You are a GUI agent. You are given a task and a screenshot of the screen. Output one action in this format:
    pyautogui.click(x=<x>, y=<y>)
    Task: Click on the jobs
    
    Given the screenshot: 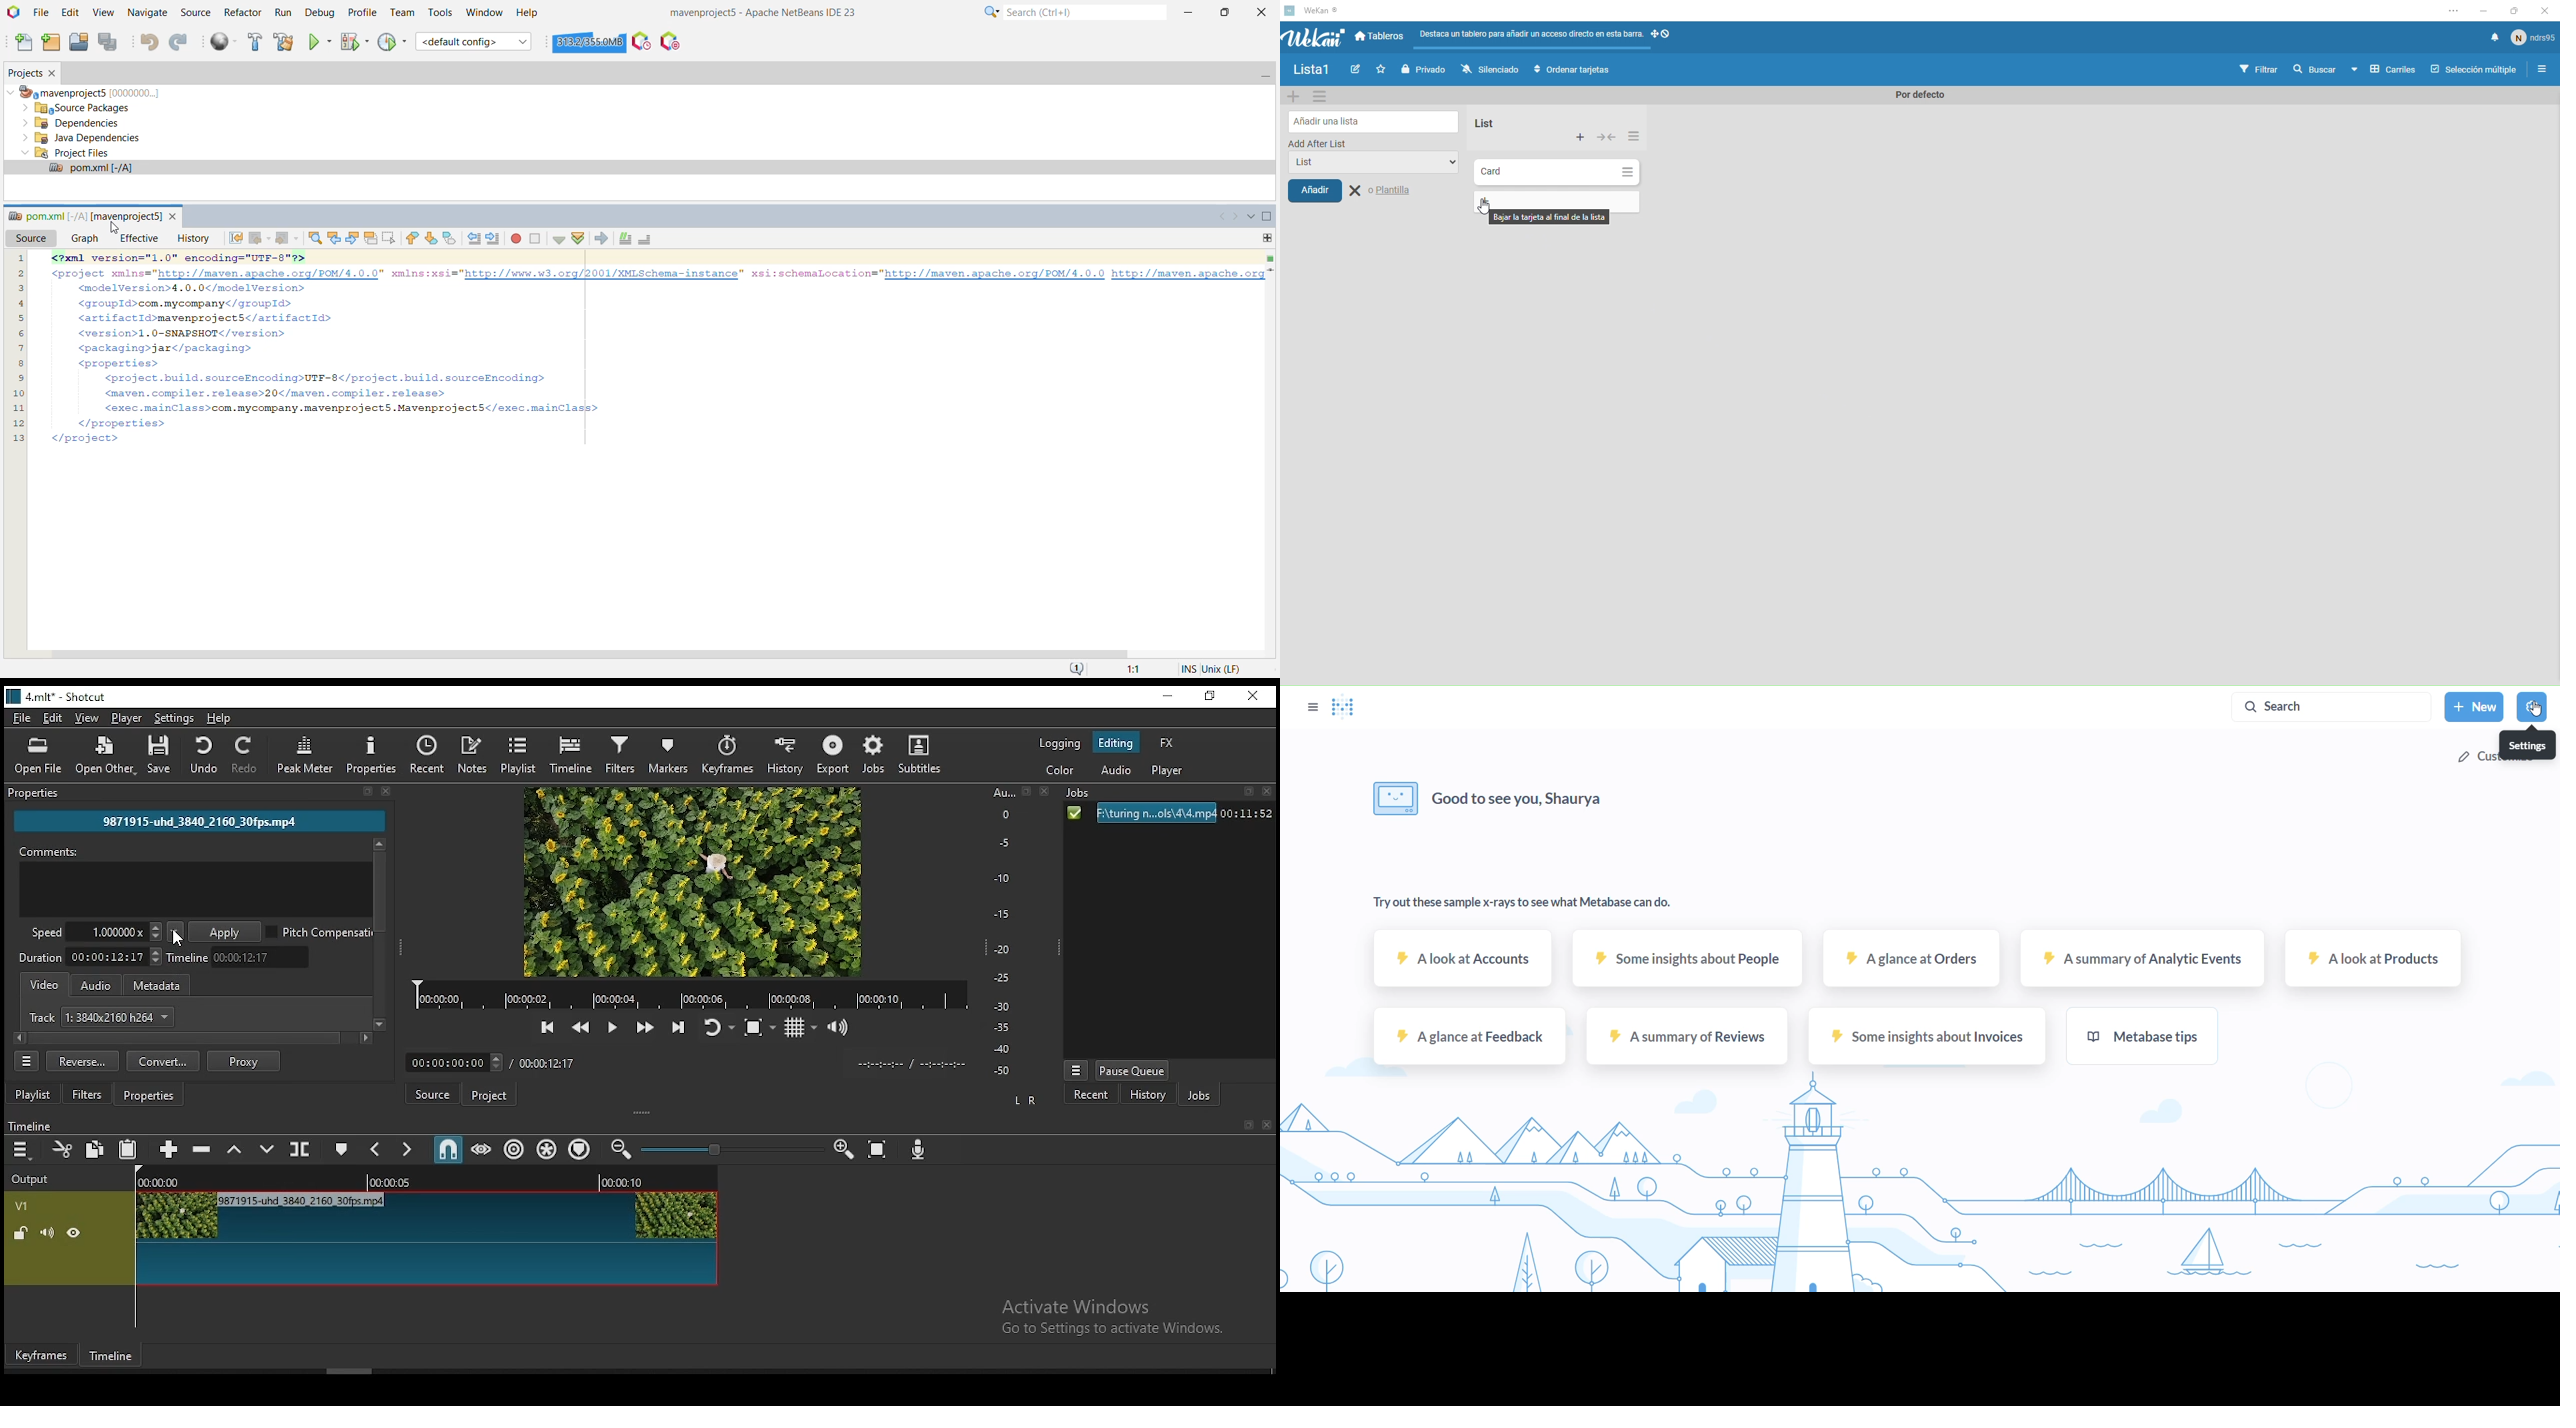 What is the action you would take?
    pyautogui.click(x=1198, y=1097)
    